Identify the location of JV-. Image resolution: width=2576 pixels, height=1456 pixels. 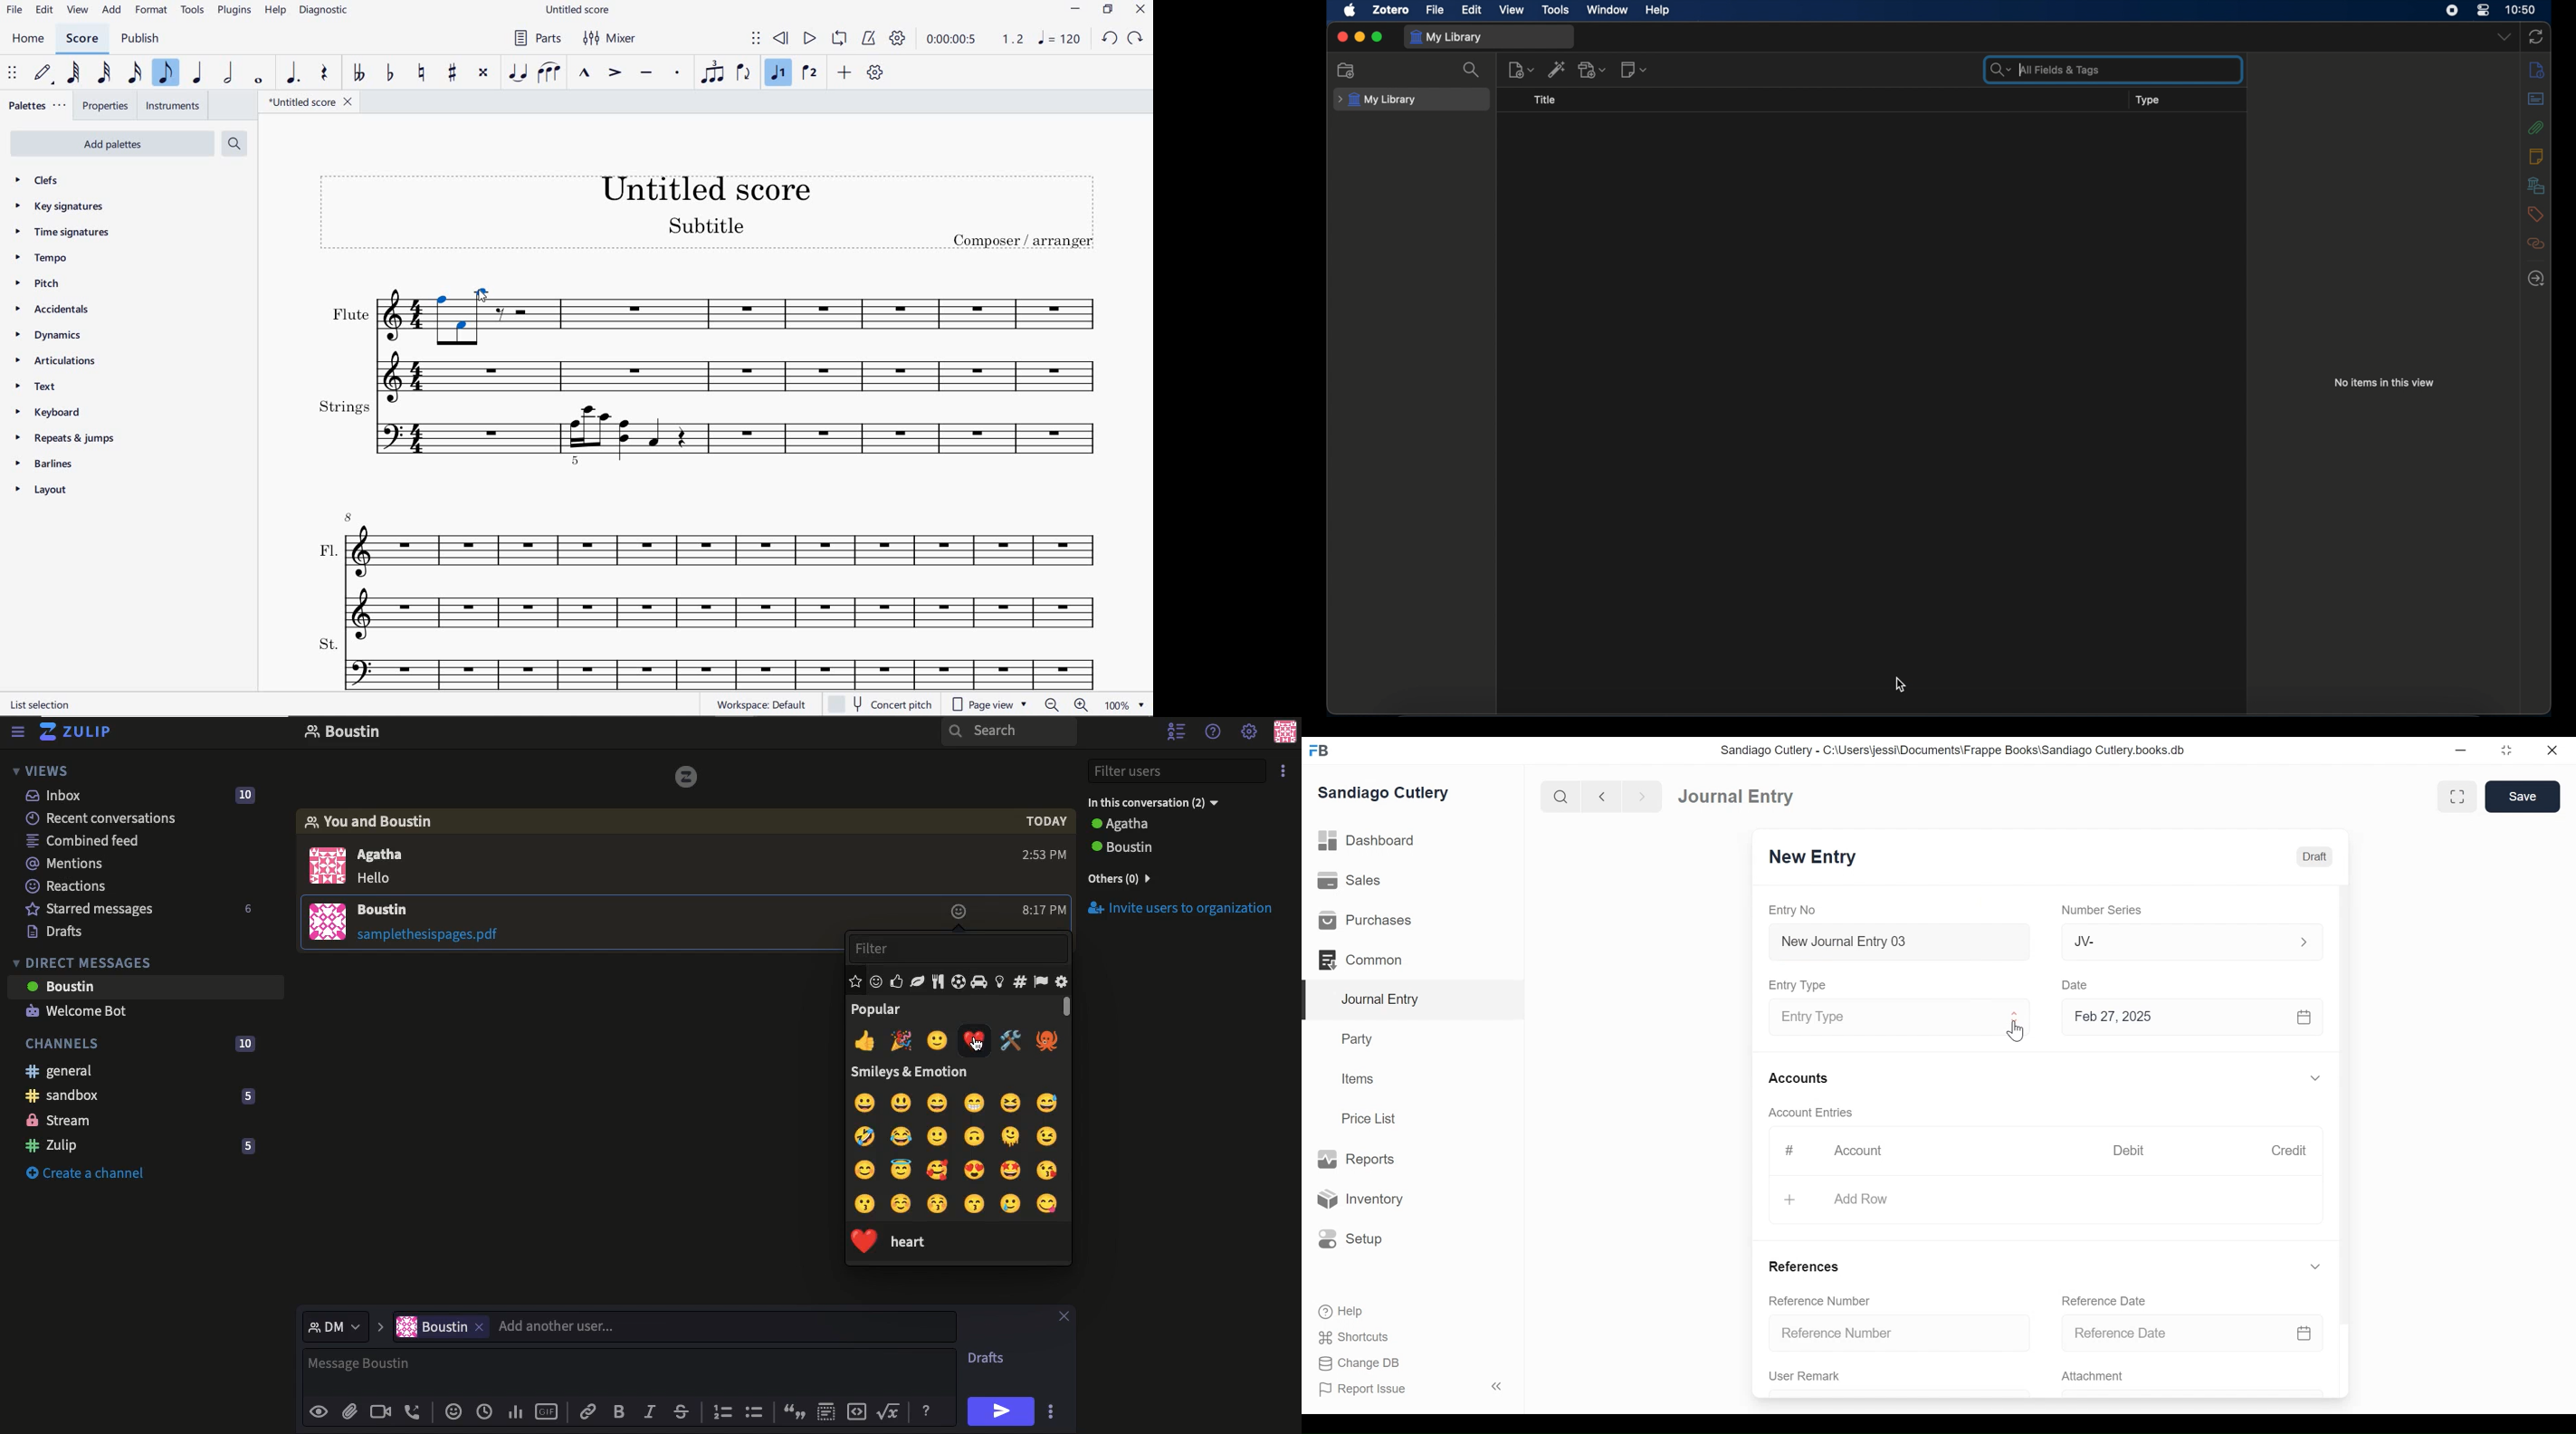
(2168, 941).